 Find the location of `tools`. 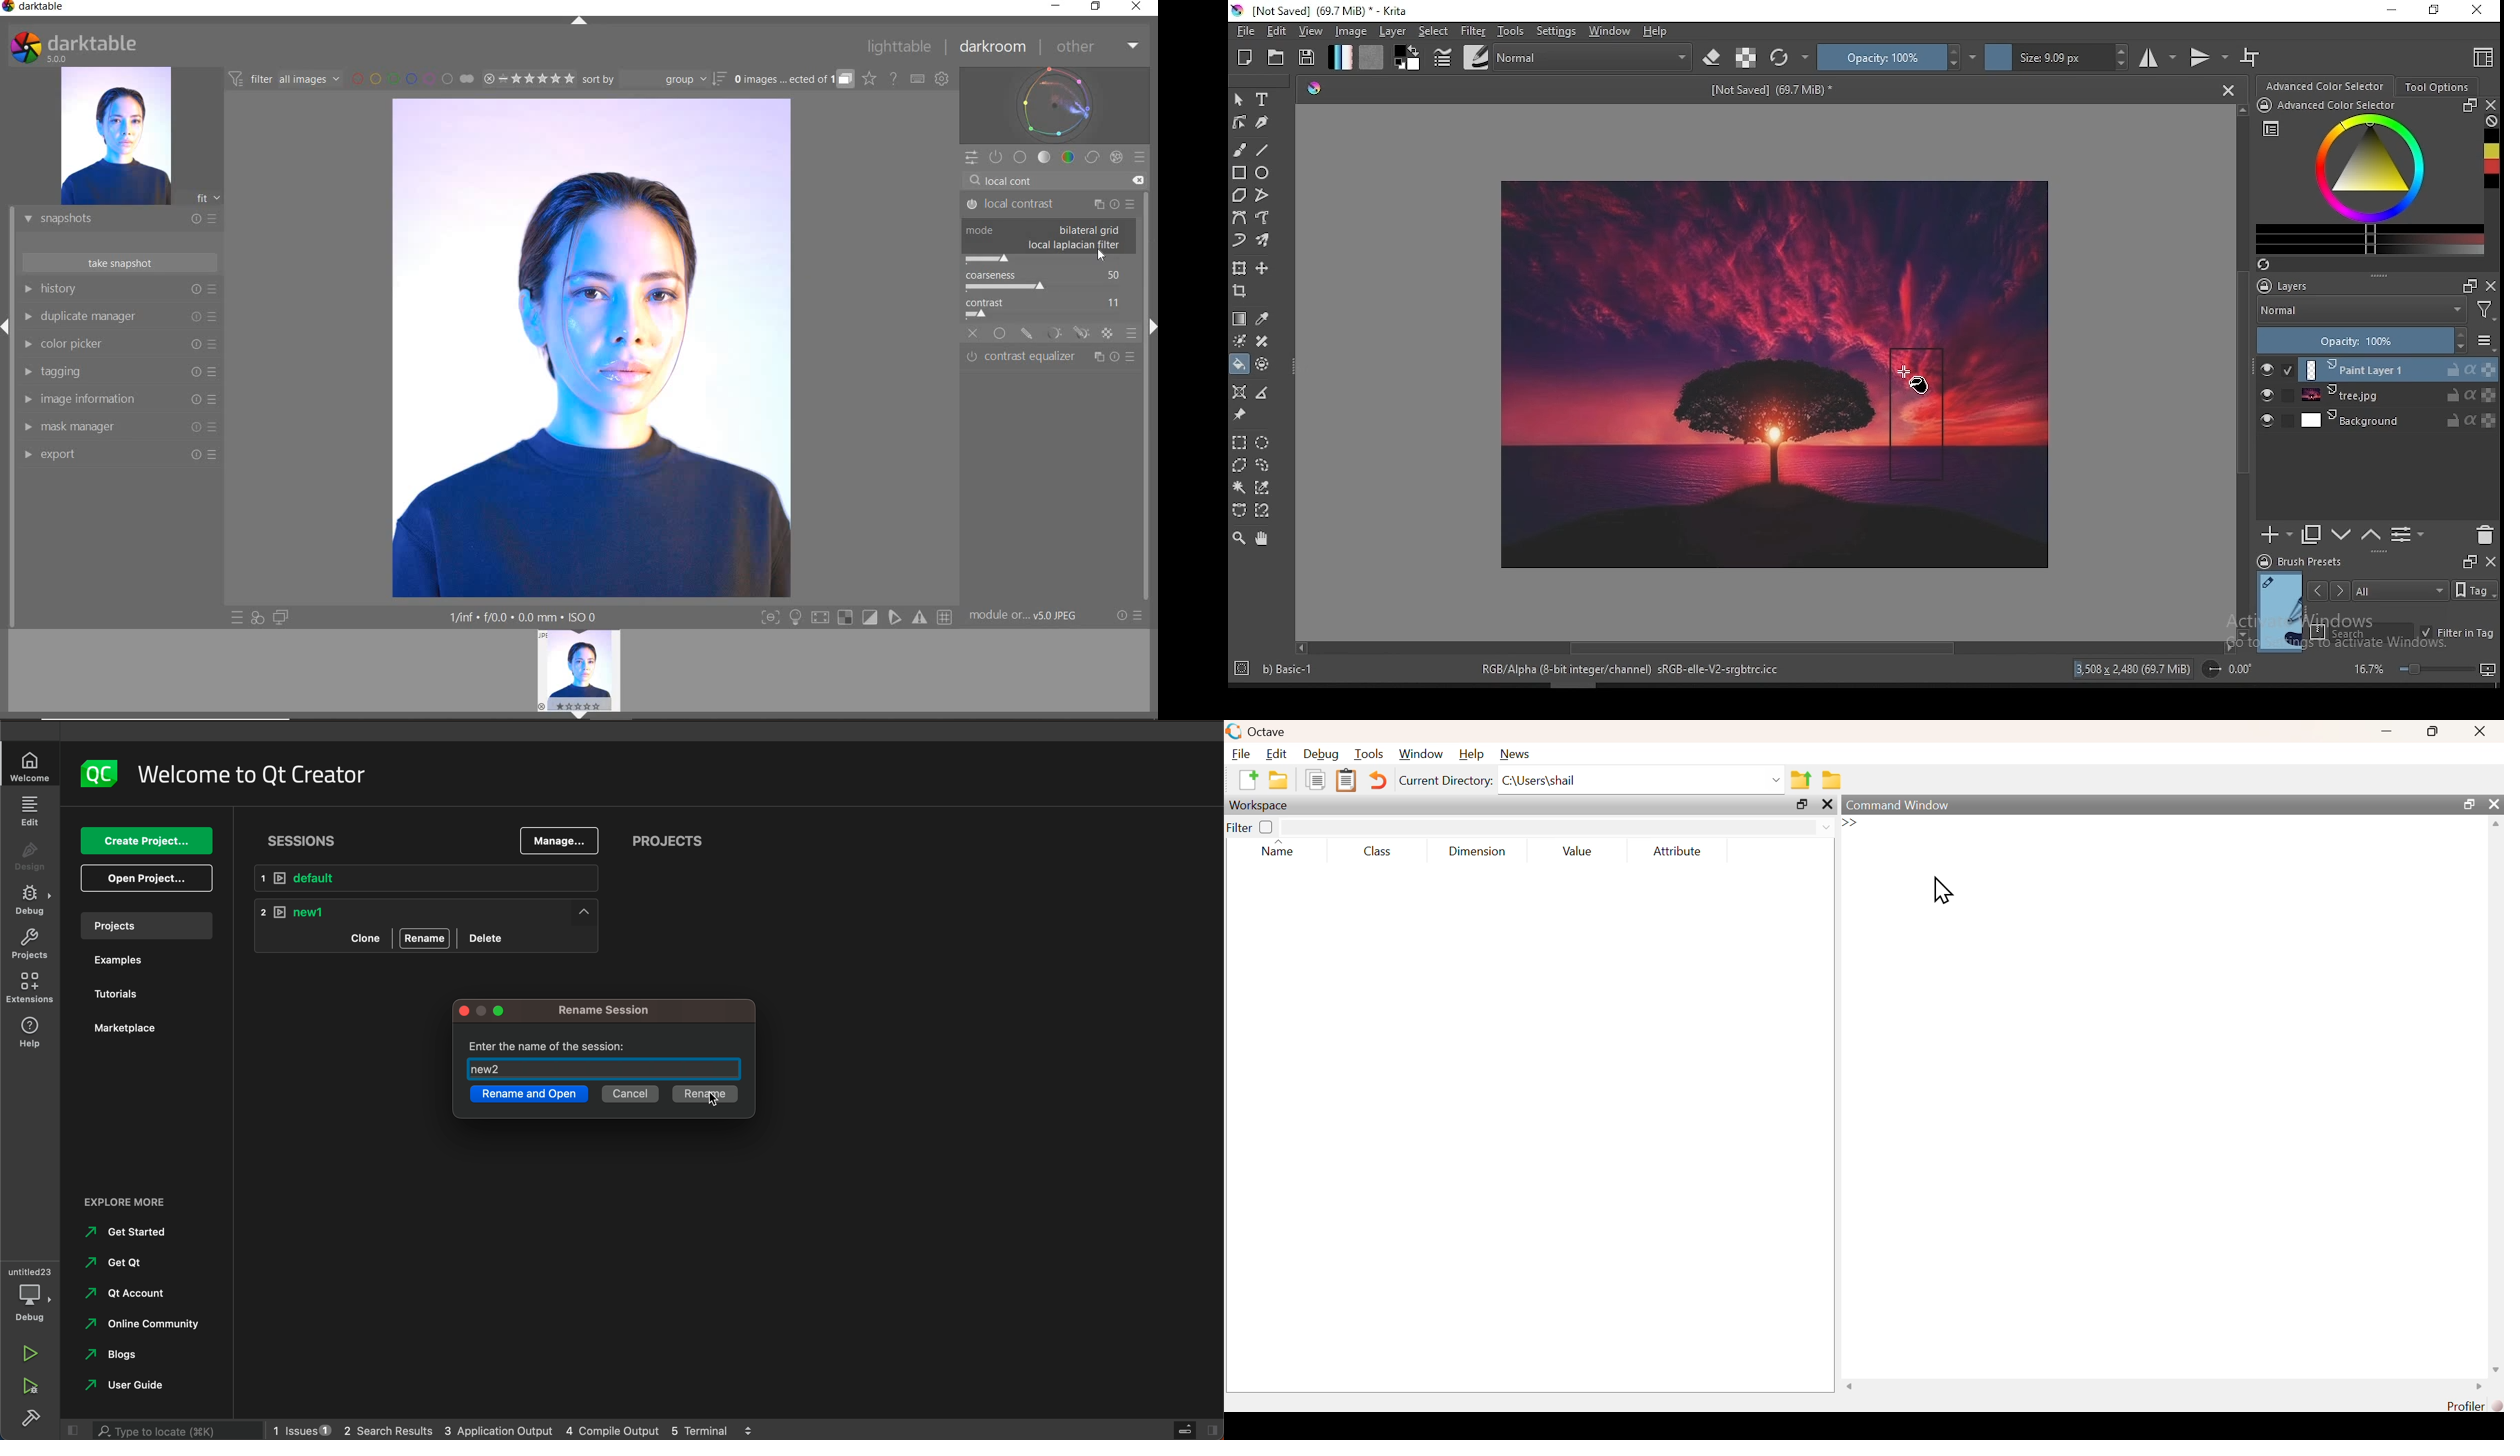

tools is located at coordinates (1370, 754).